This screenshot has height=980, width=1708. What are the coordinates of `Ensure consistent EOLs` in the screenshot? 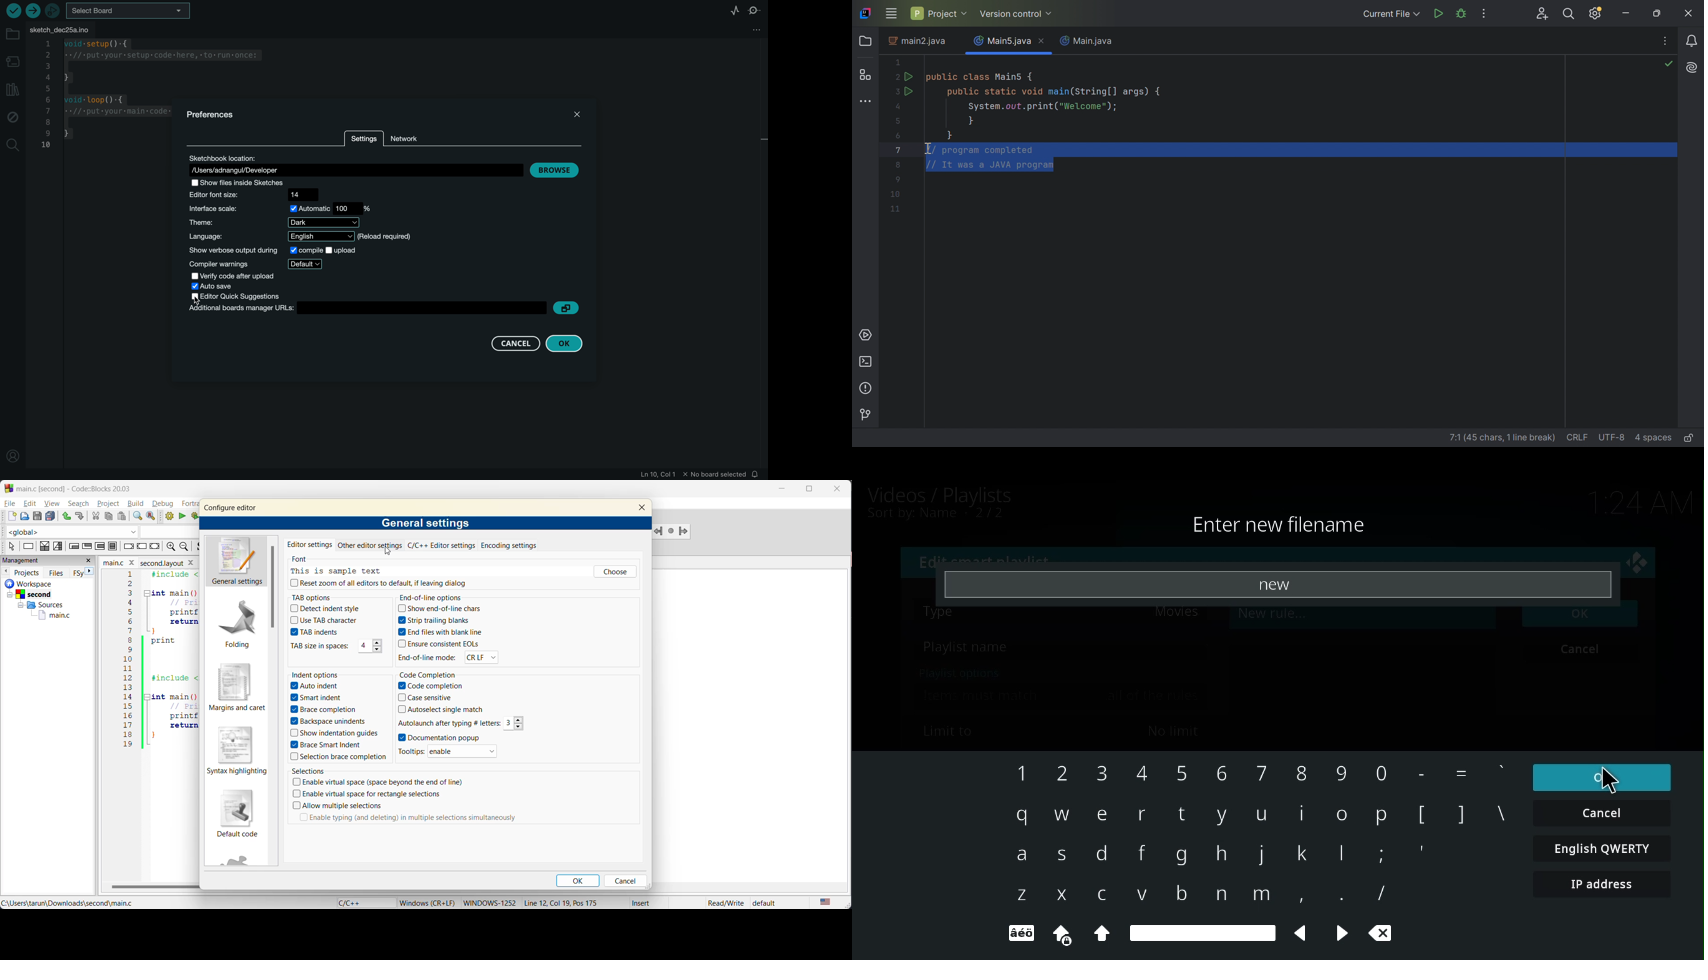 It's located at (442, 644).